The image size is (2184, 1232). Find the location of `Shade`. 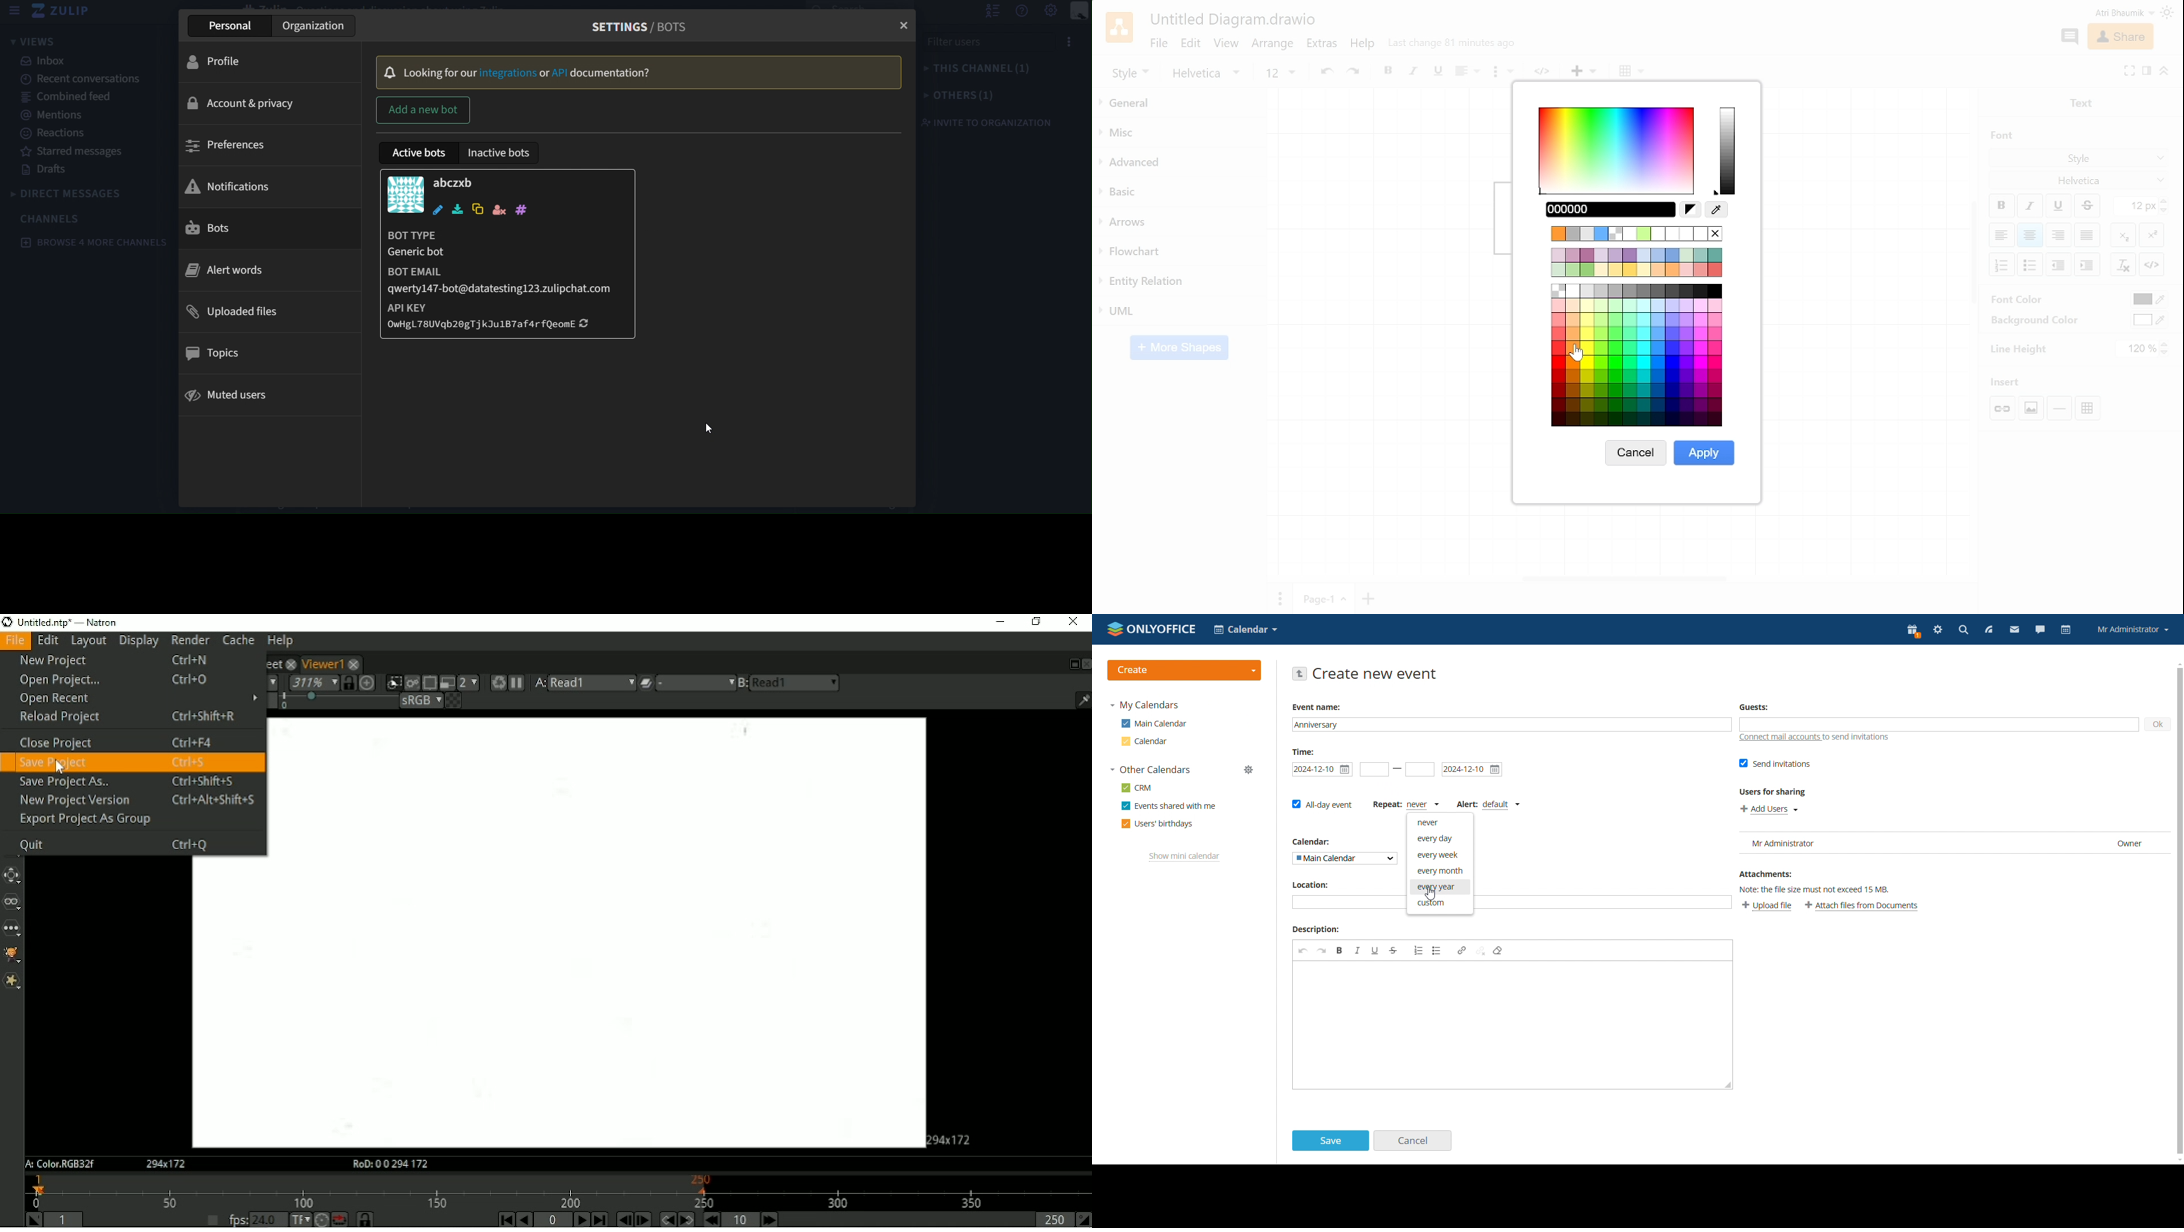

Shade is located at coordinates (1728, 152).